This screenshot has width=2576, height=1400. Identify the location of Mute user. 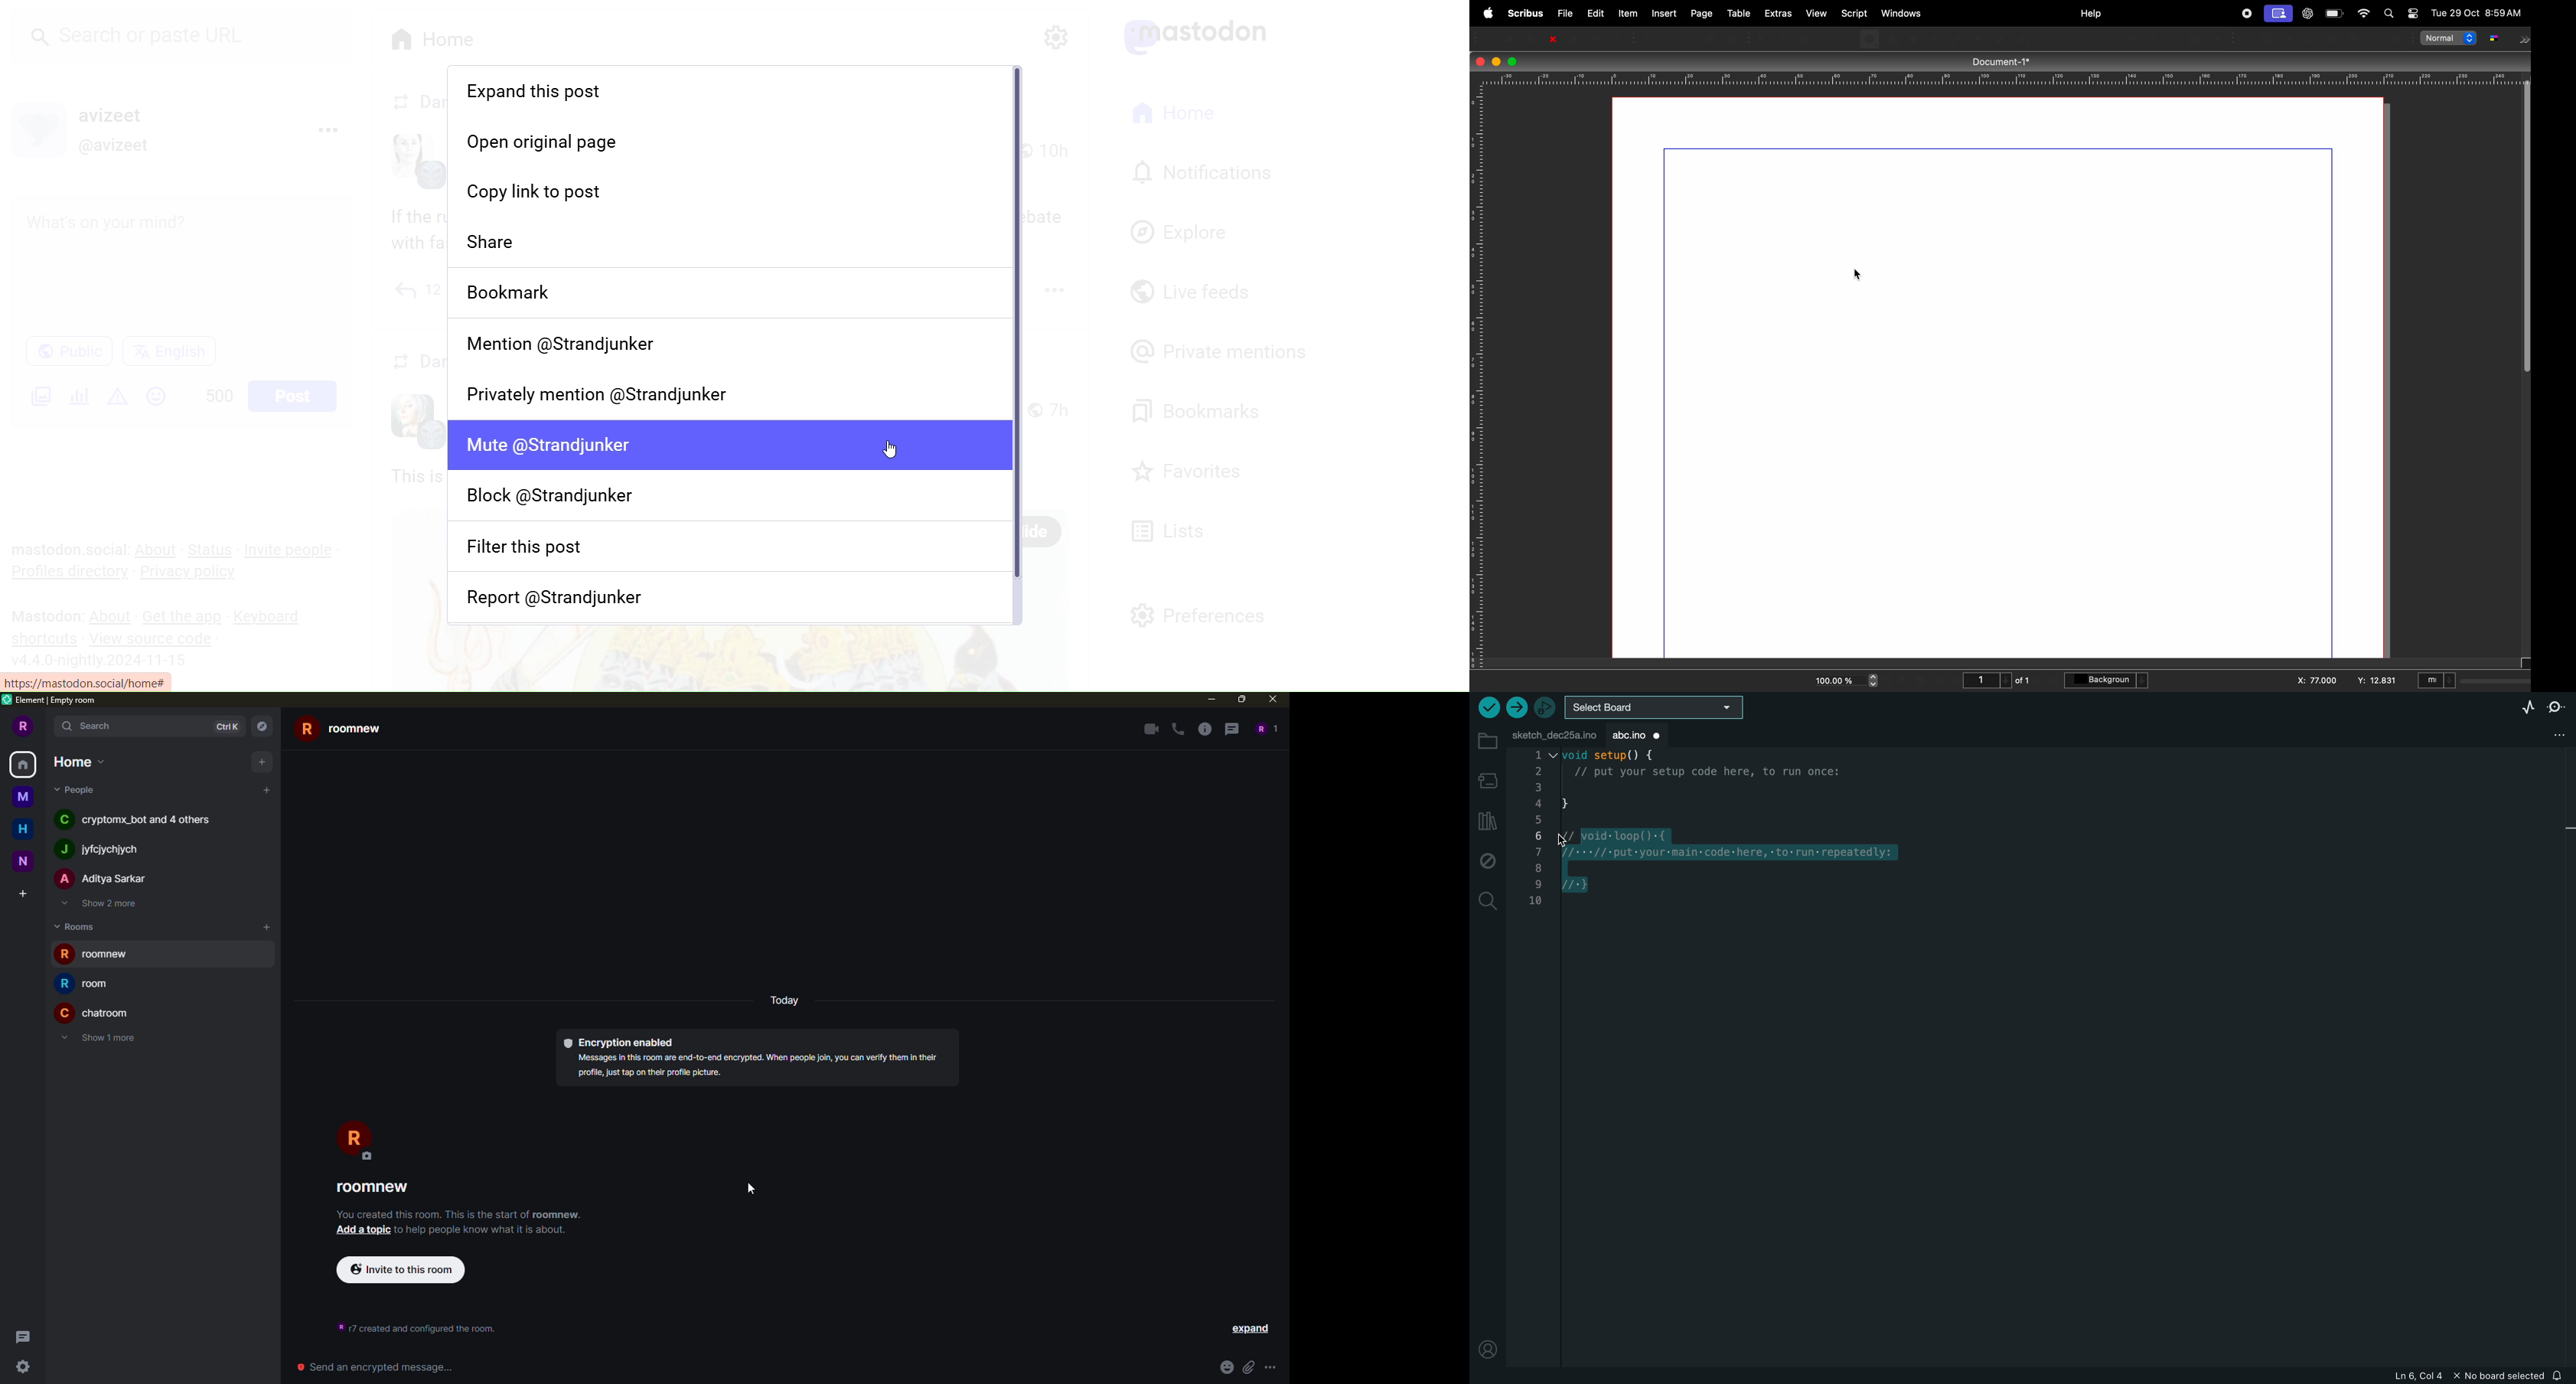
(729, 445).